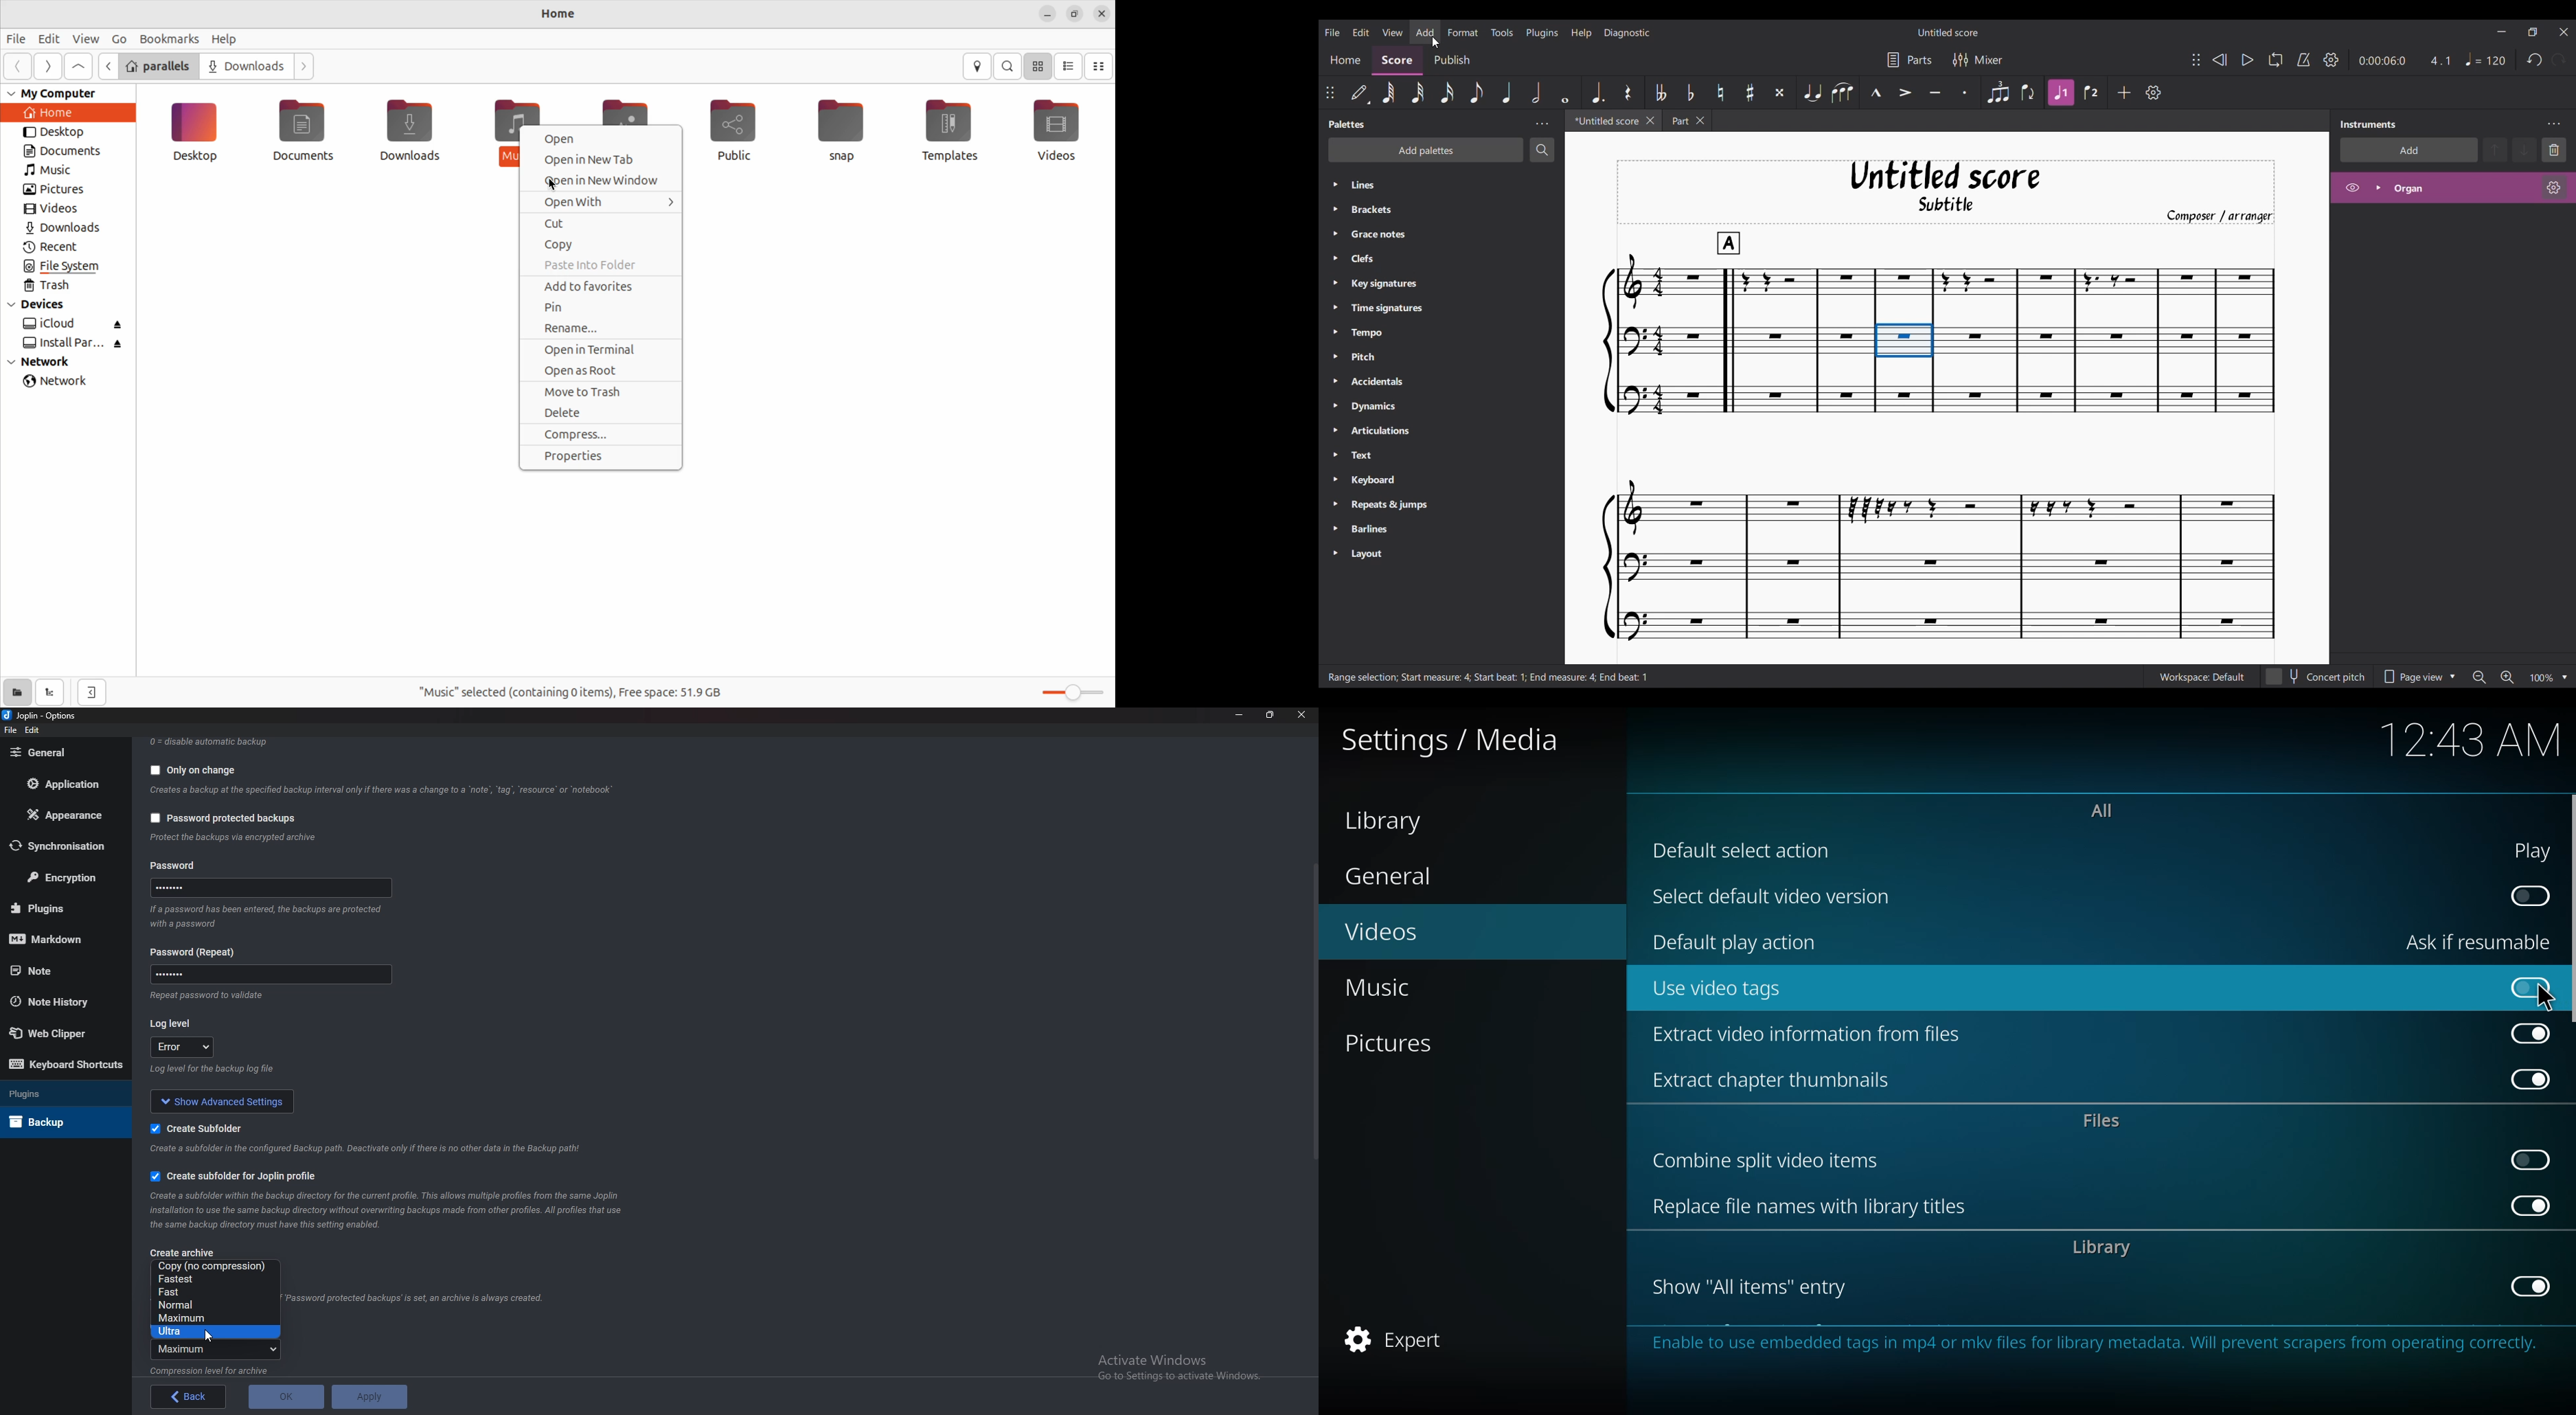  Describe the element at coordinates (396, 1209) in the screenshot. I see `info on subfolder for joplin profile` at that location.